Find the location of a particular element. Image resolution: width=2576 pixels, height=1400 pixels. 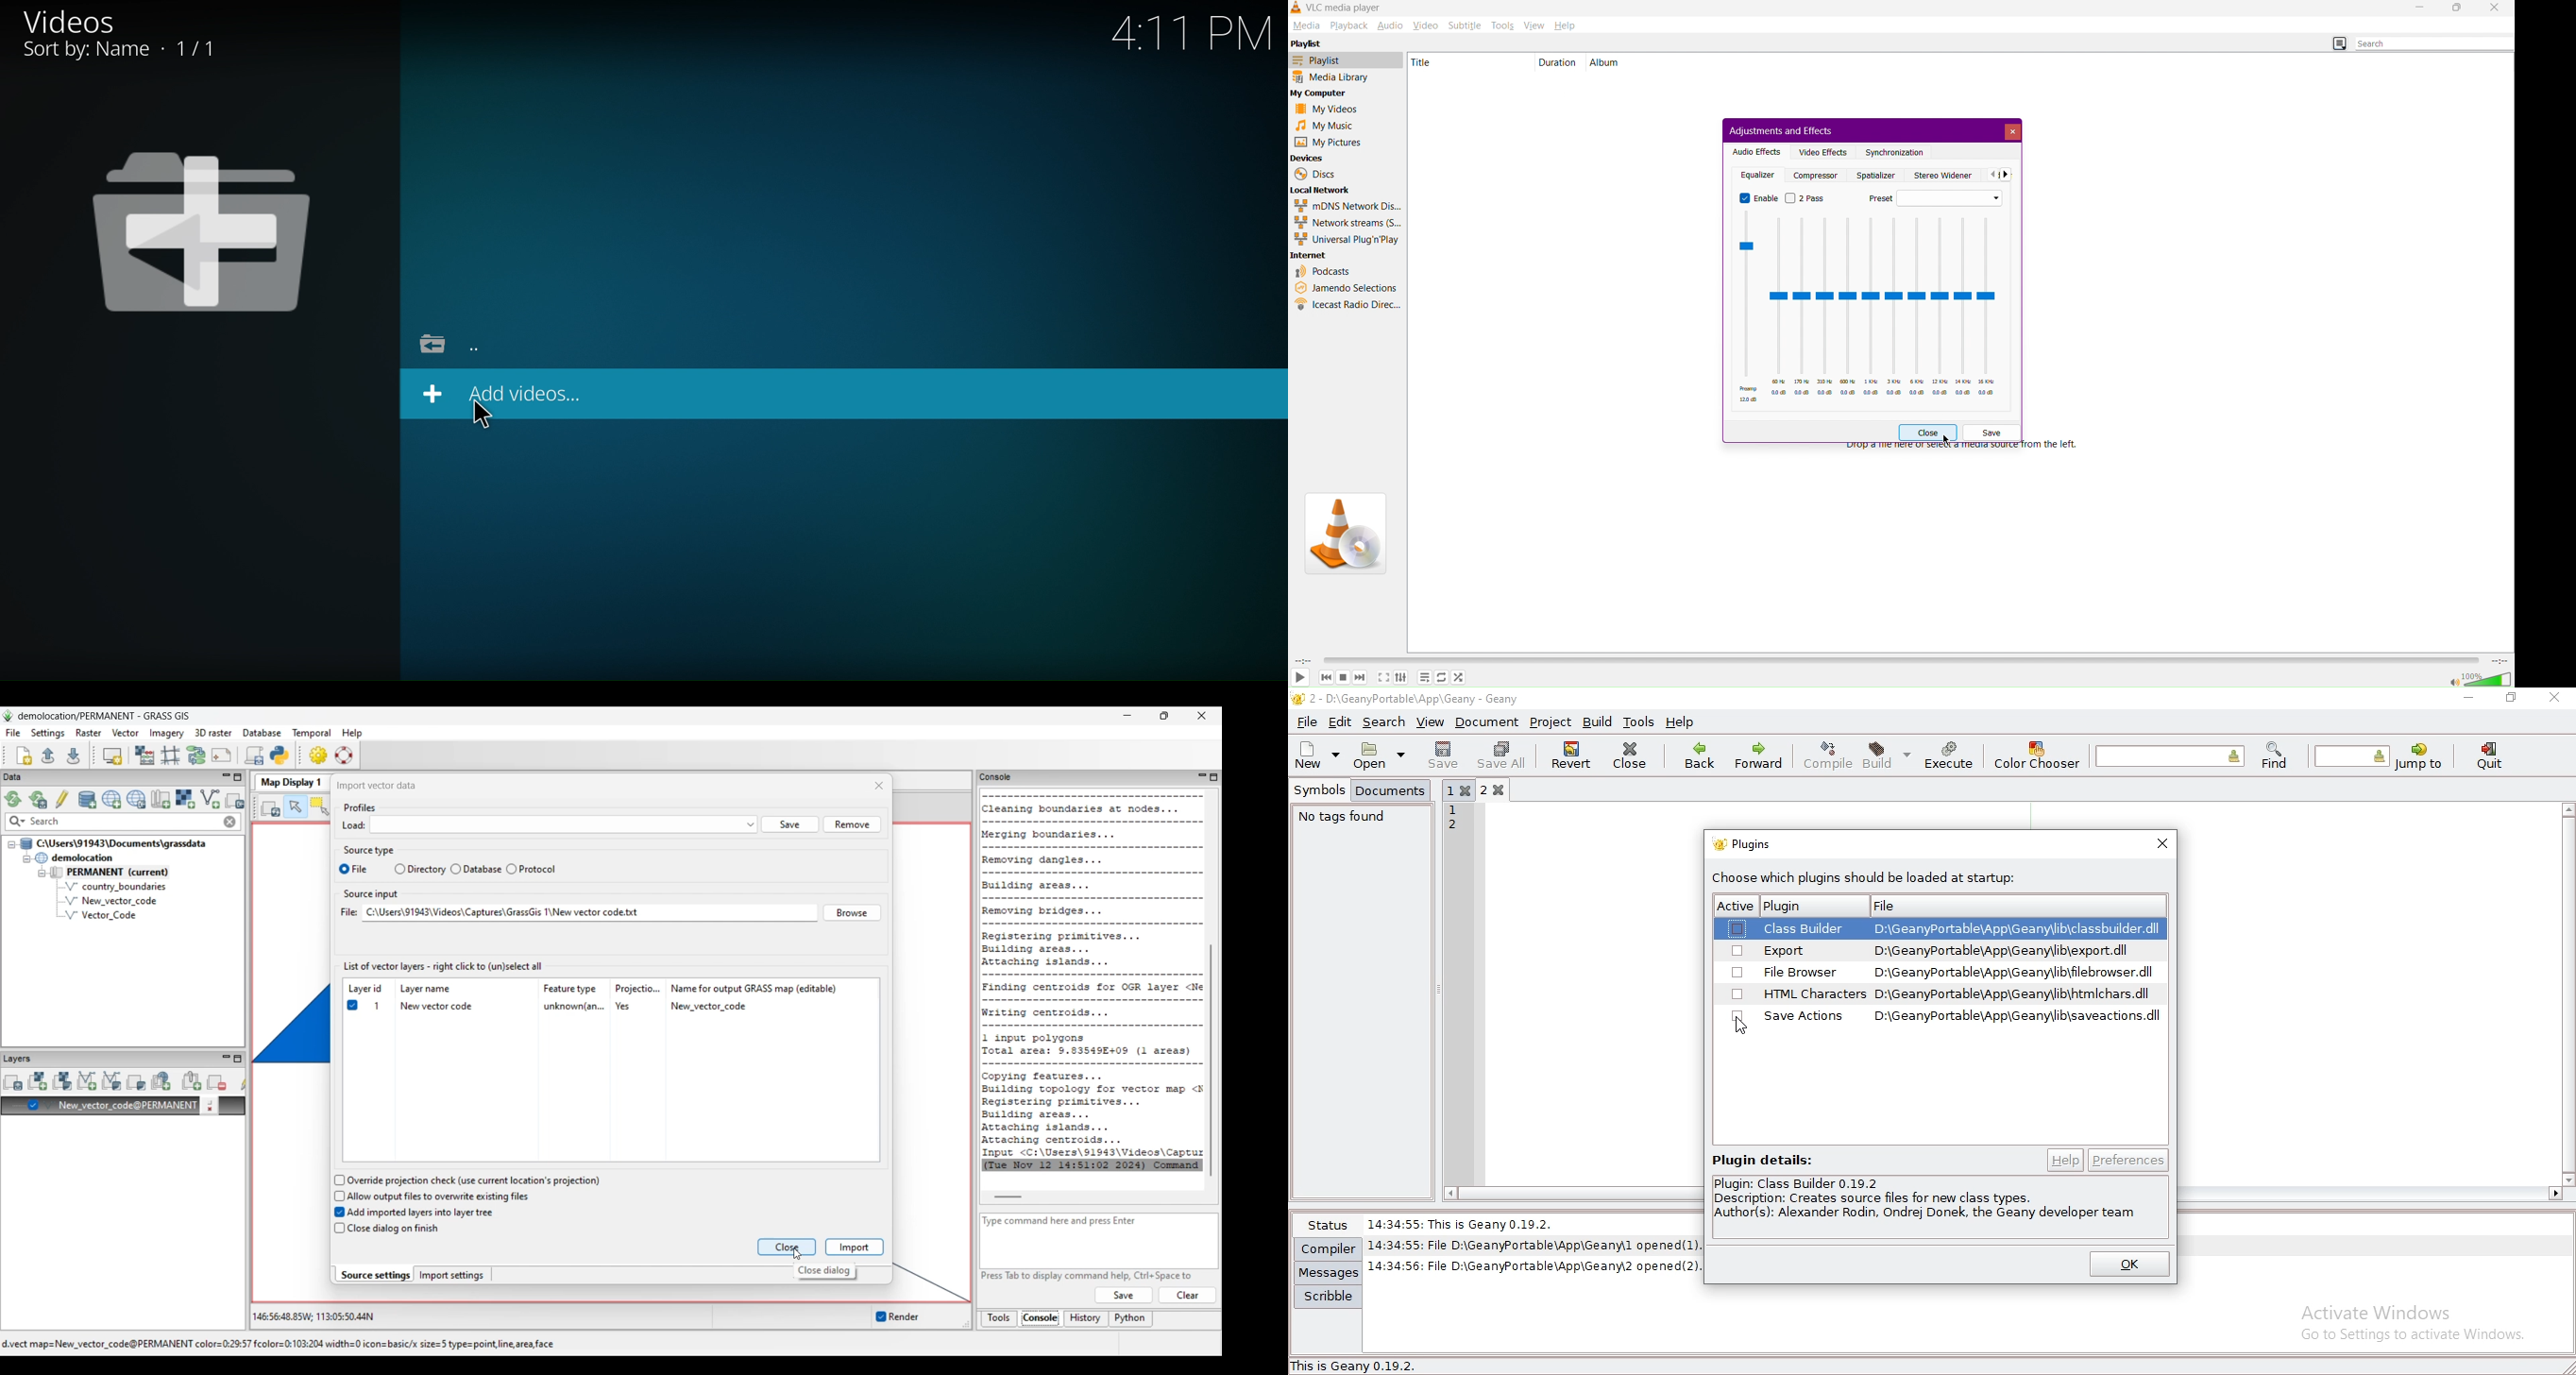

4:11 PM is located at coordinates (1191, 42).